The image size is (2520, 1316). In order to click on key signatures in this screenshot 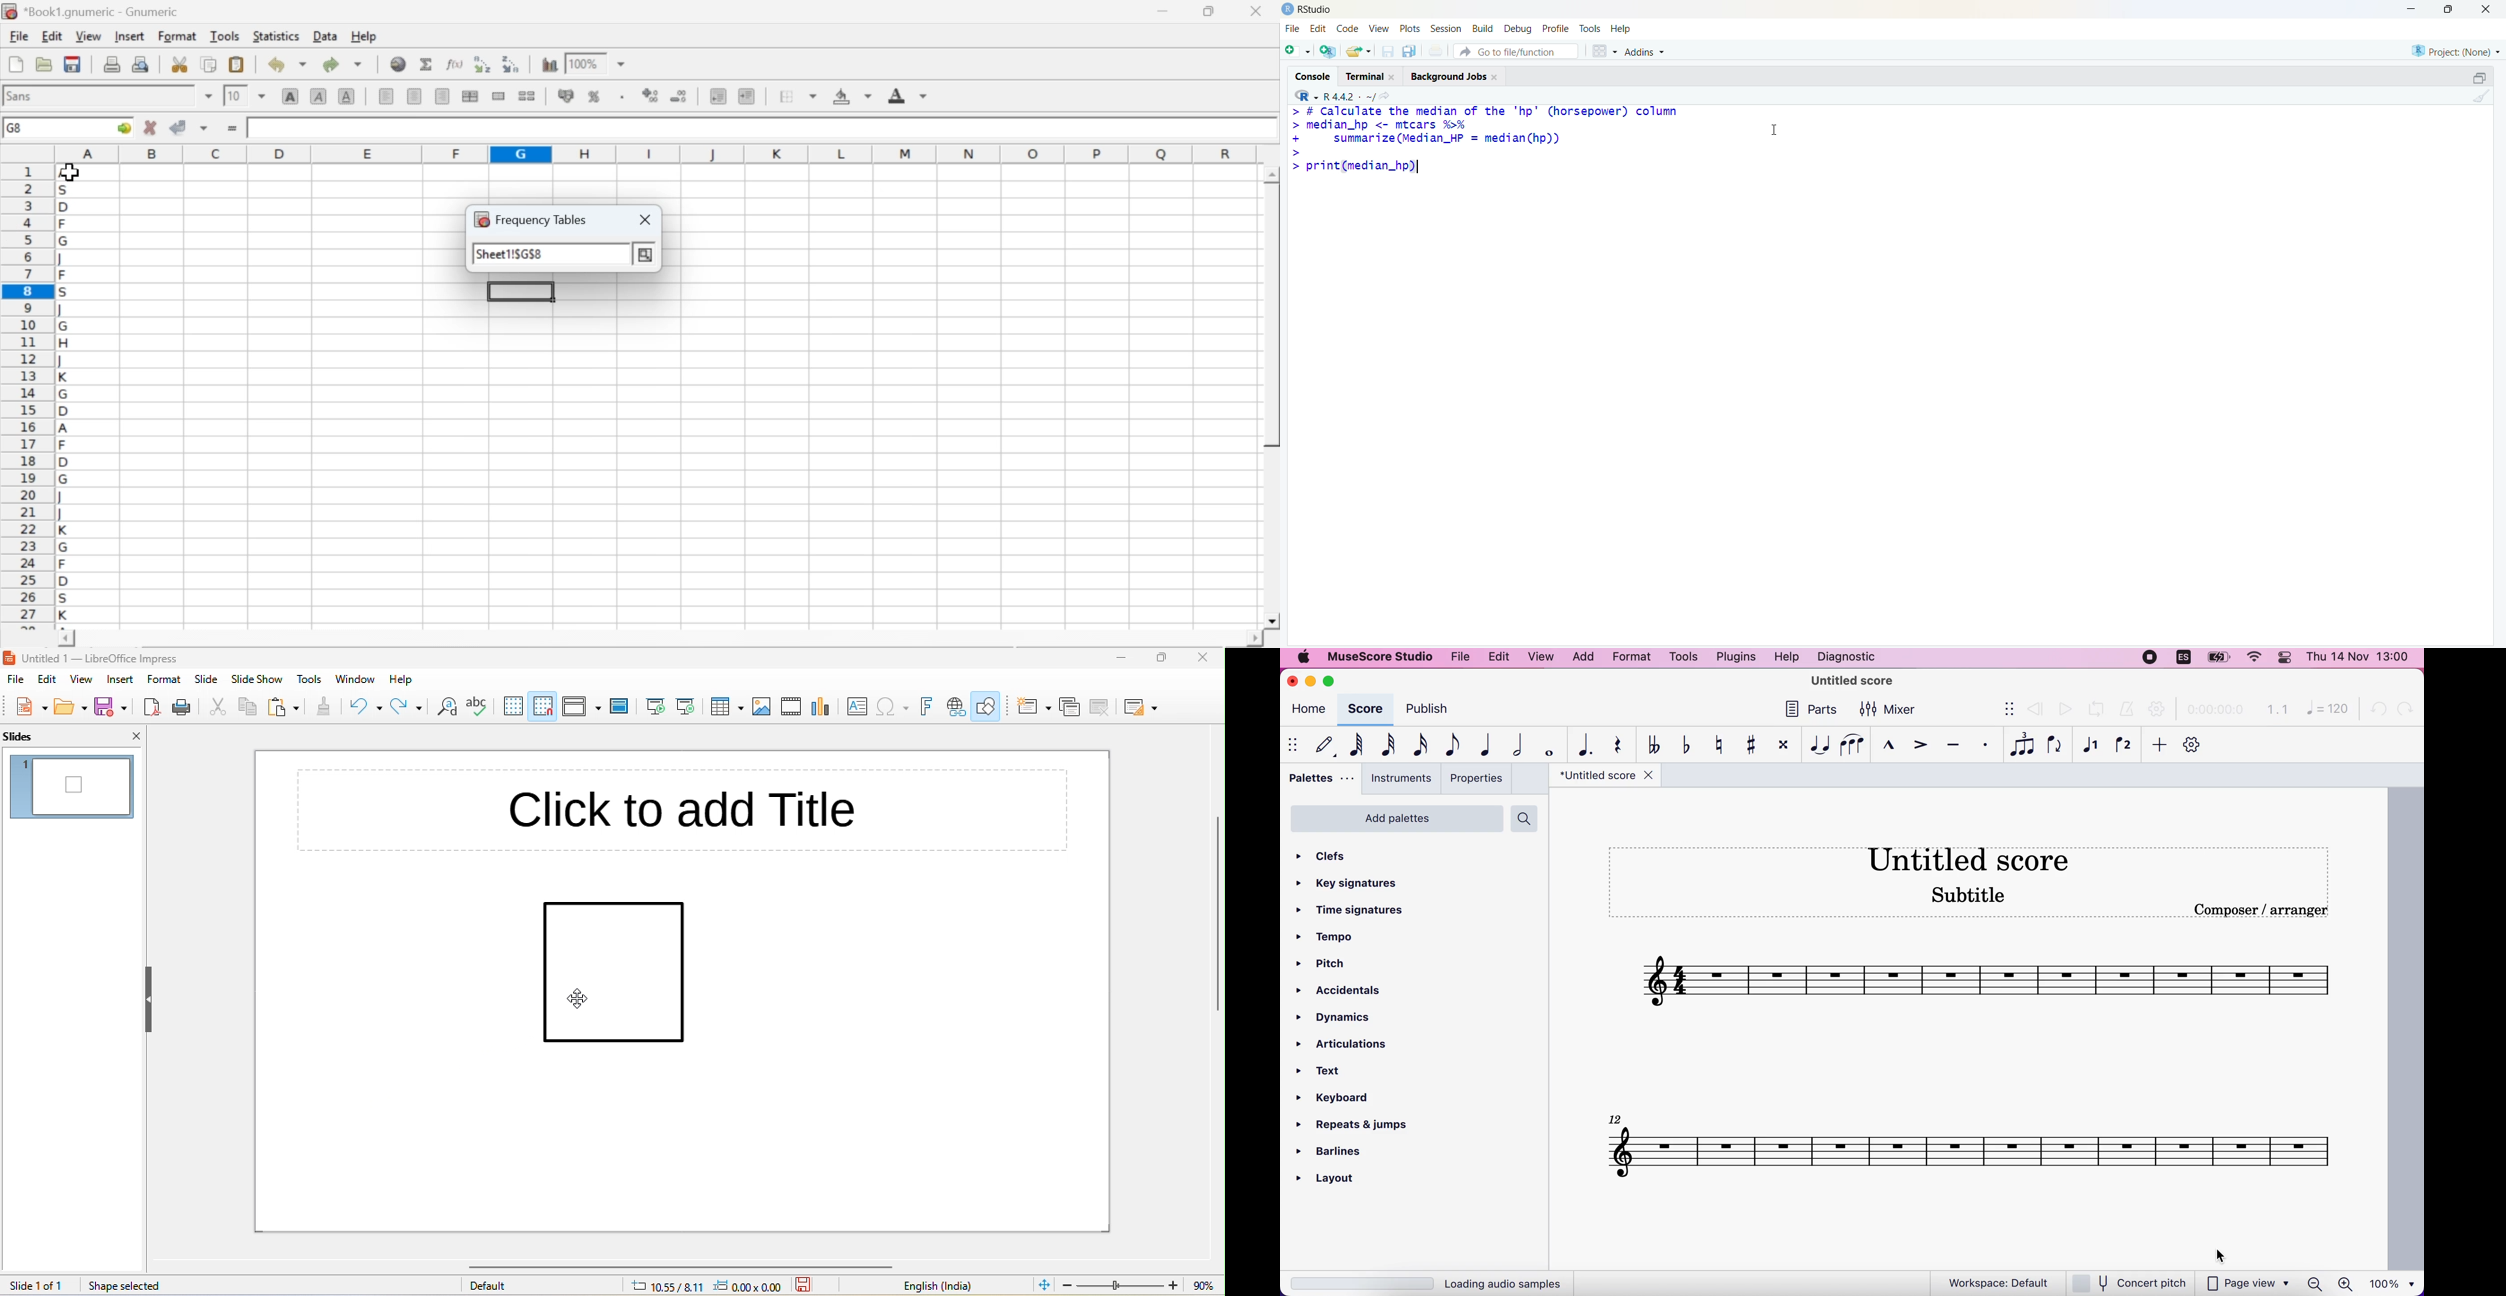, I will do `click(1354, 886)`.